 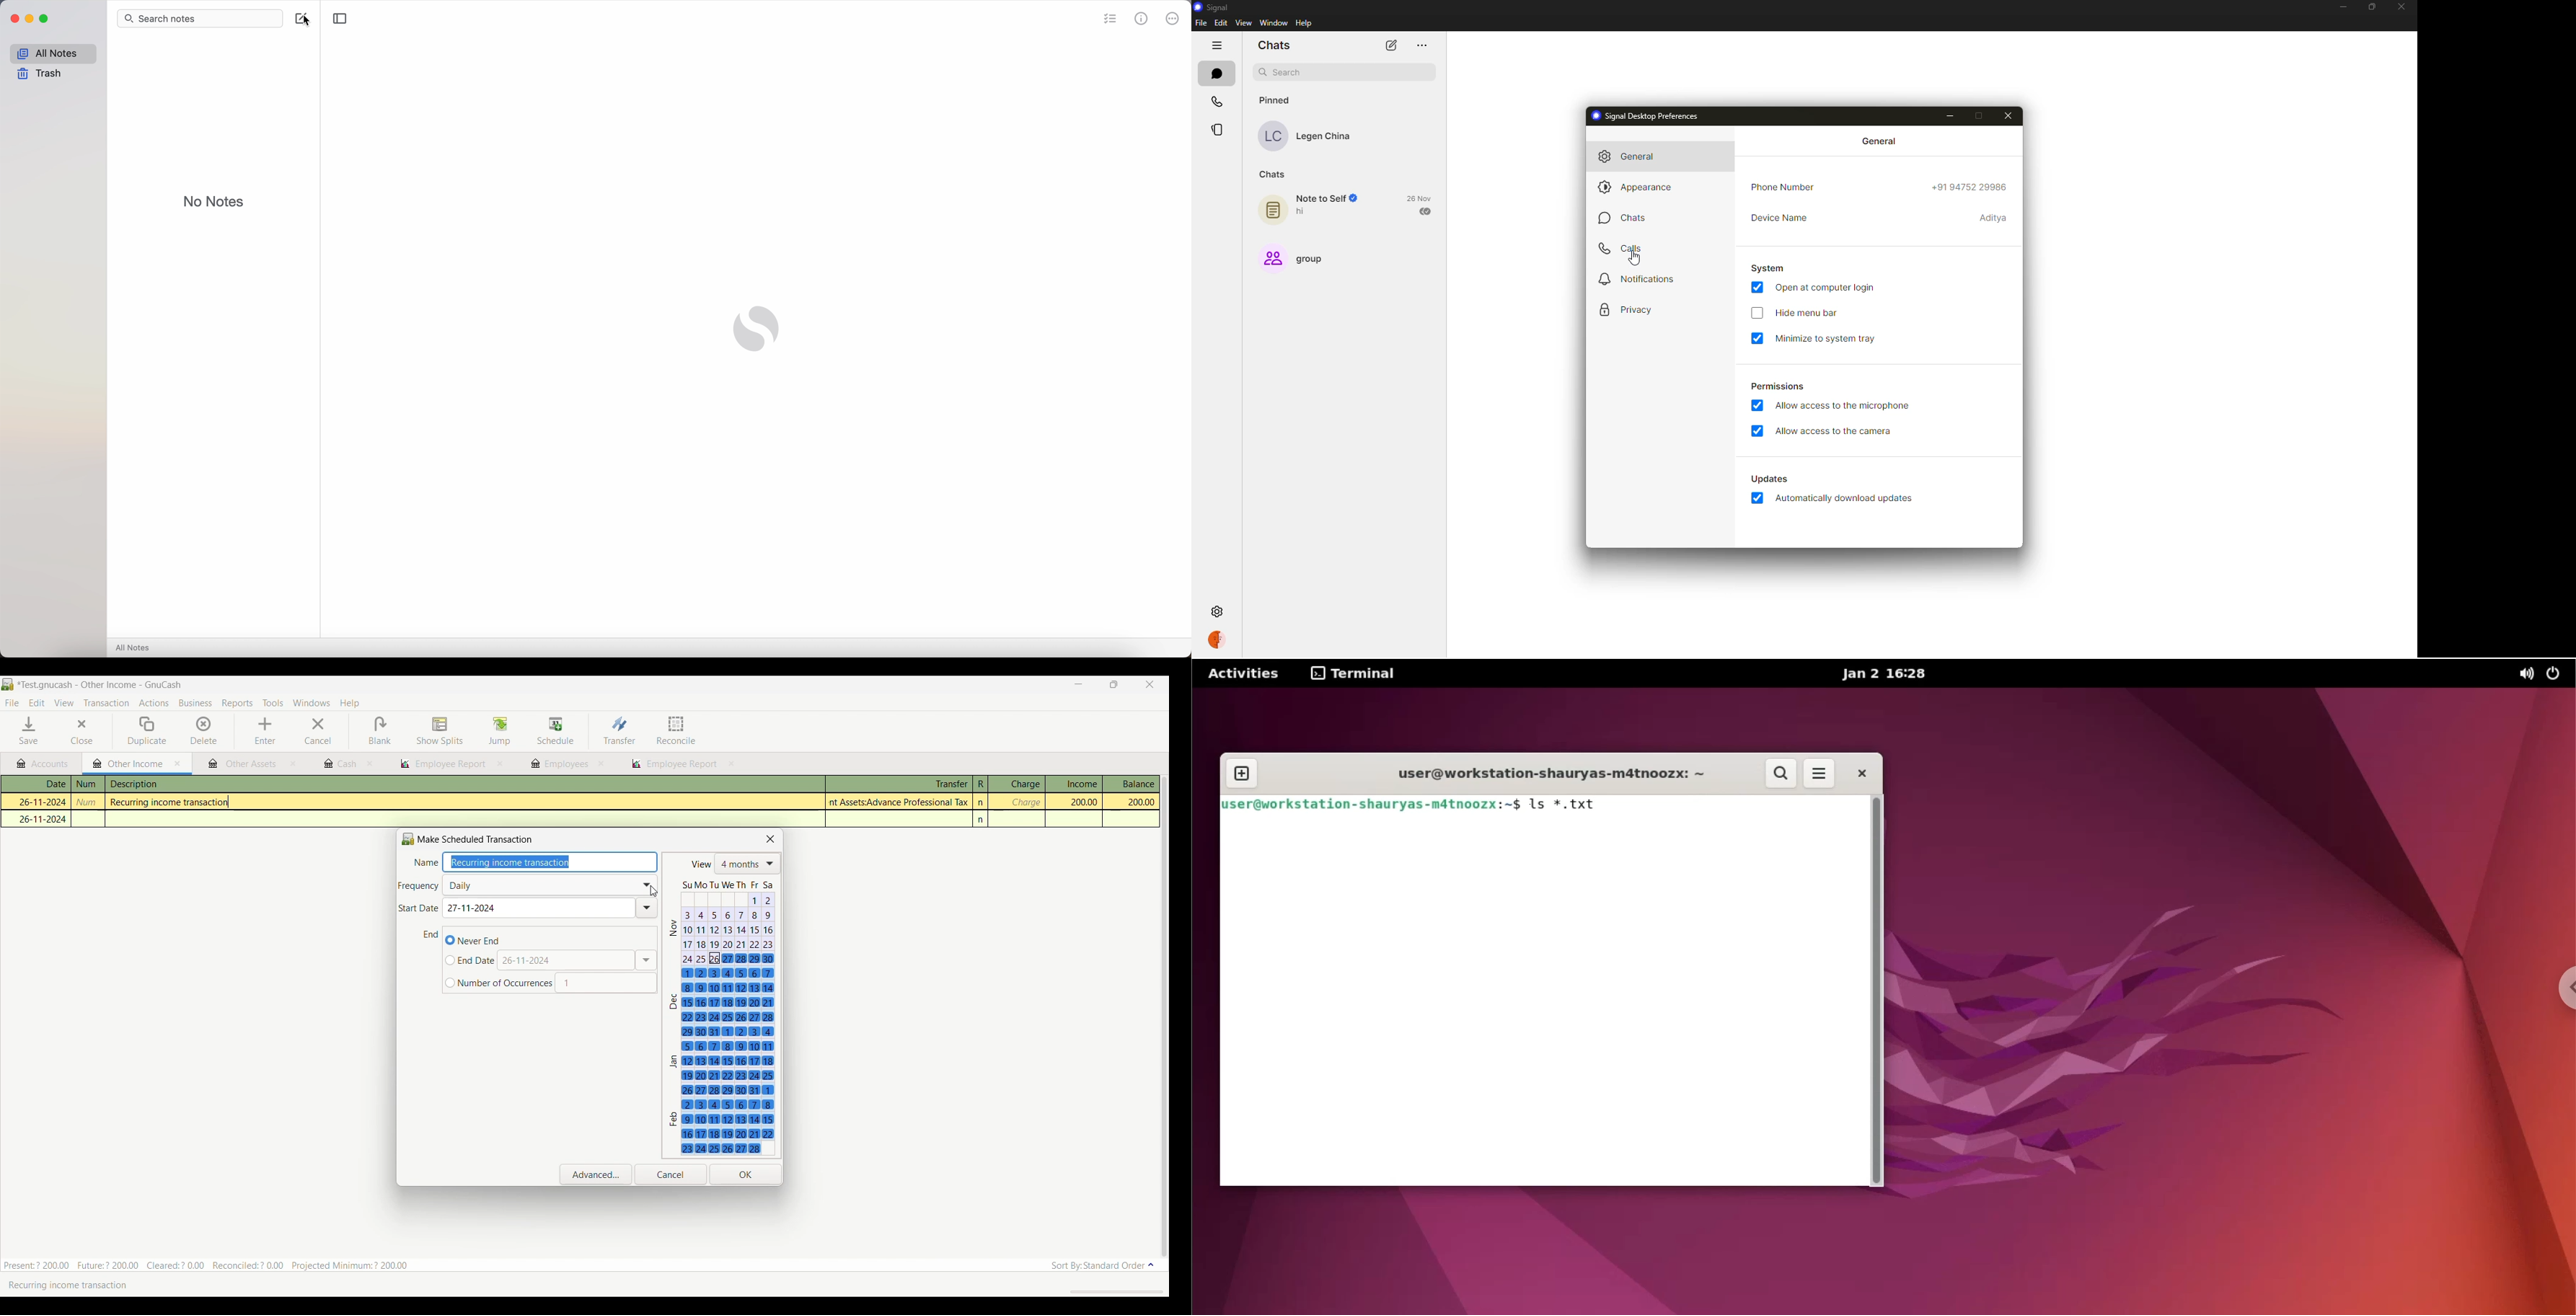 I want to click on Simplenote, so click(x=756, y=329).